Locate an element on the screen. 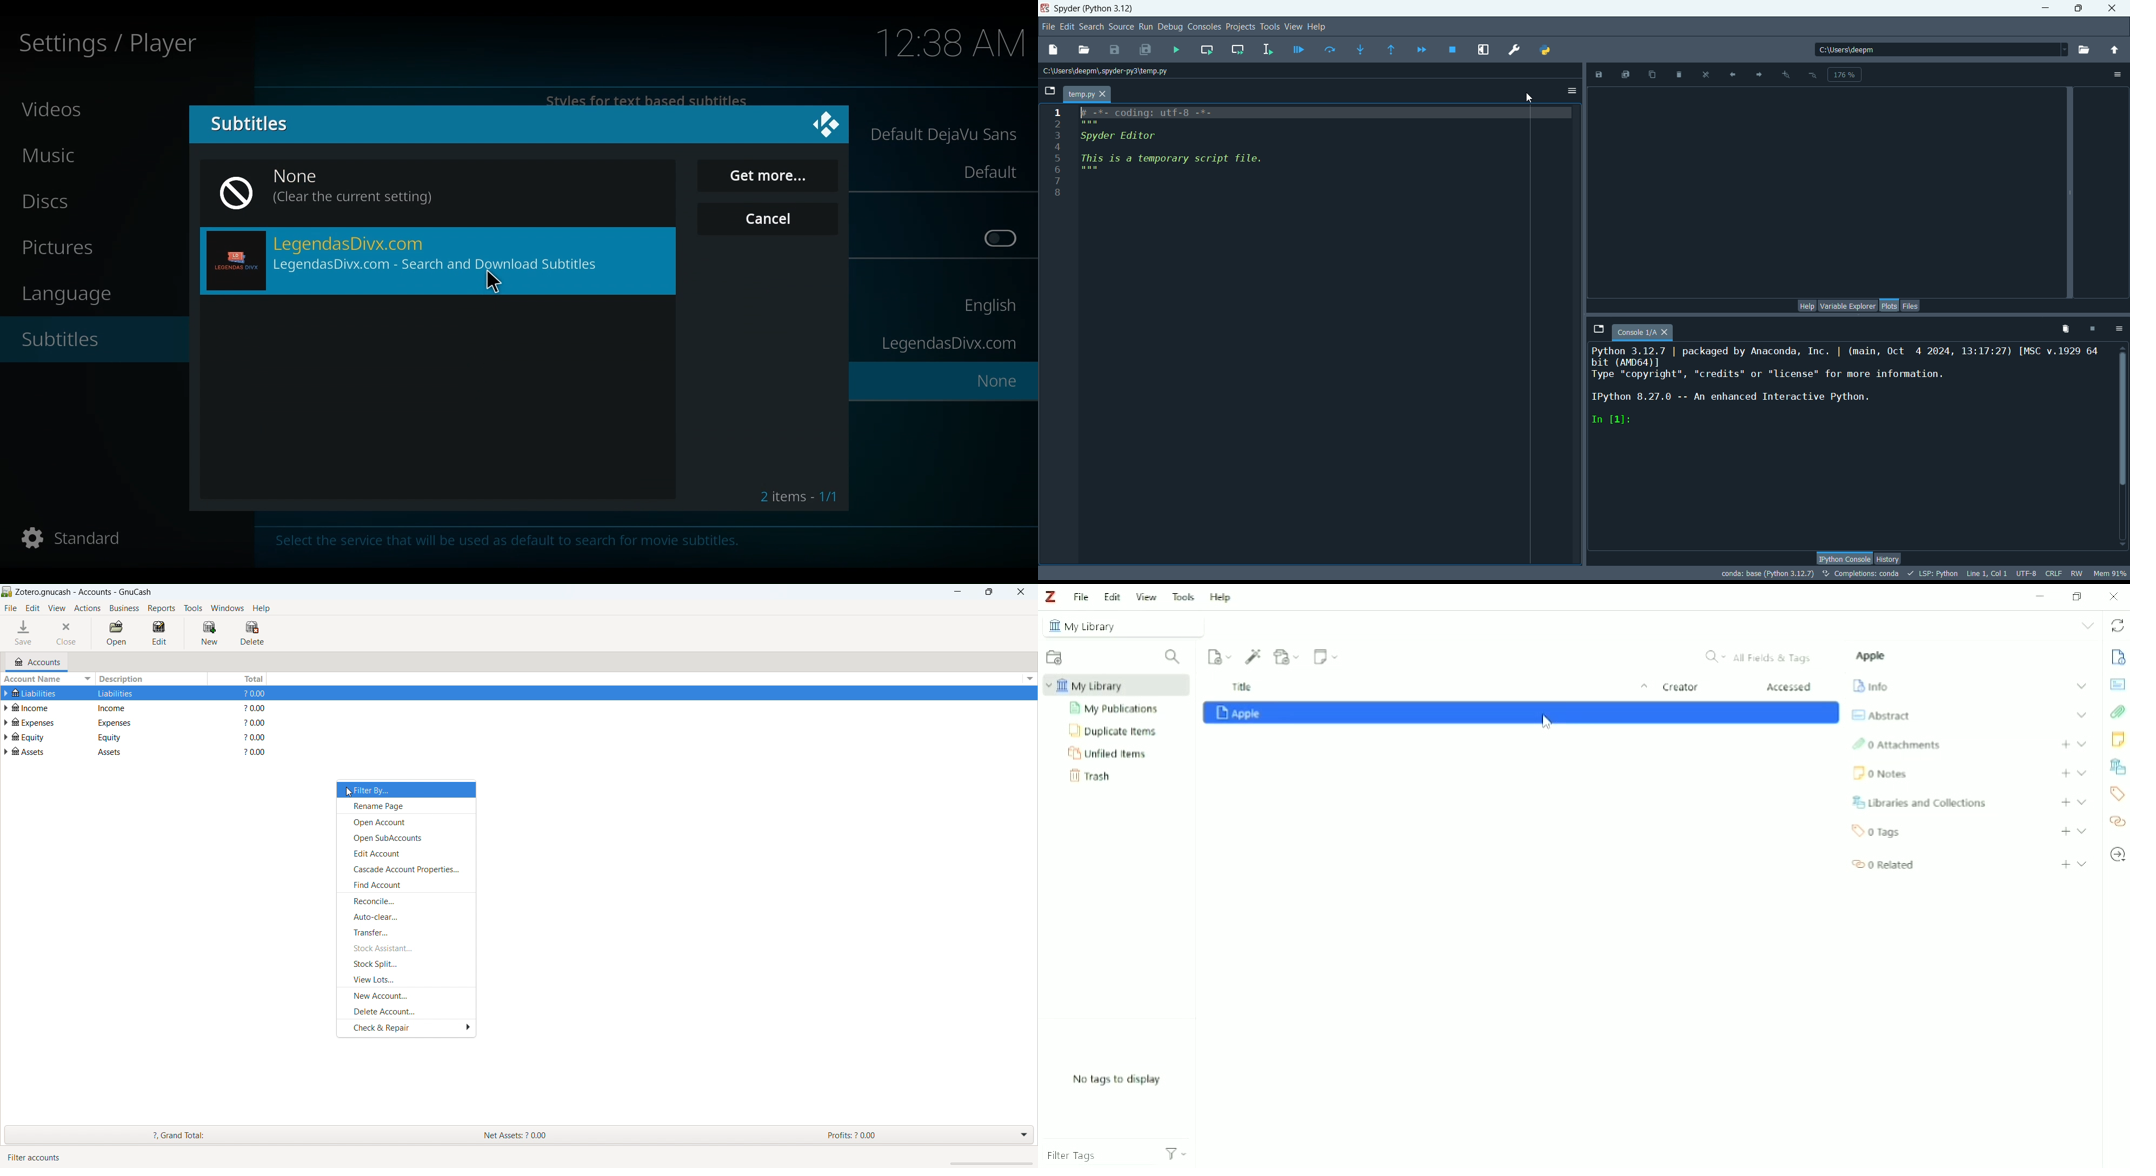 This screenshot has width=2156, height=1176. completions:conda is located at coordinates (1862, 573).